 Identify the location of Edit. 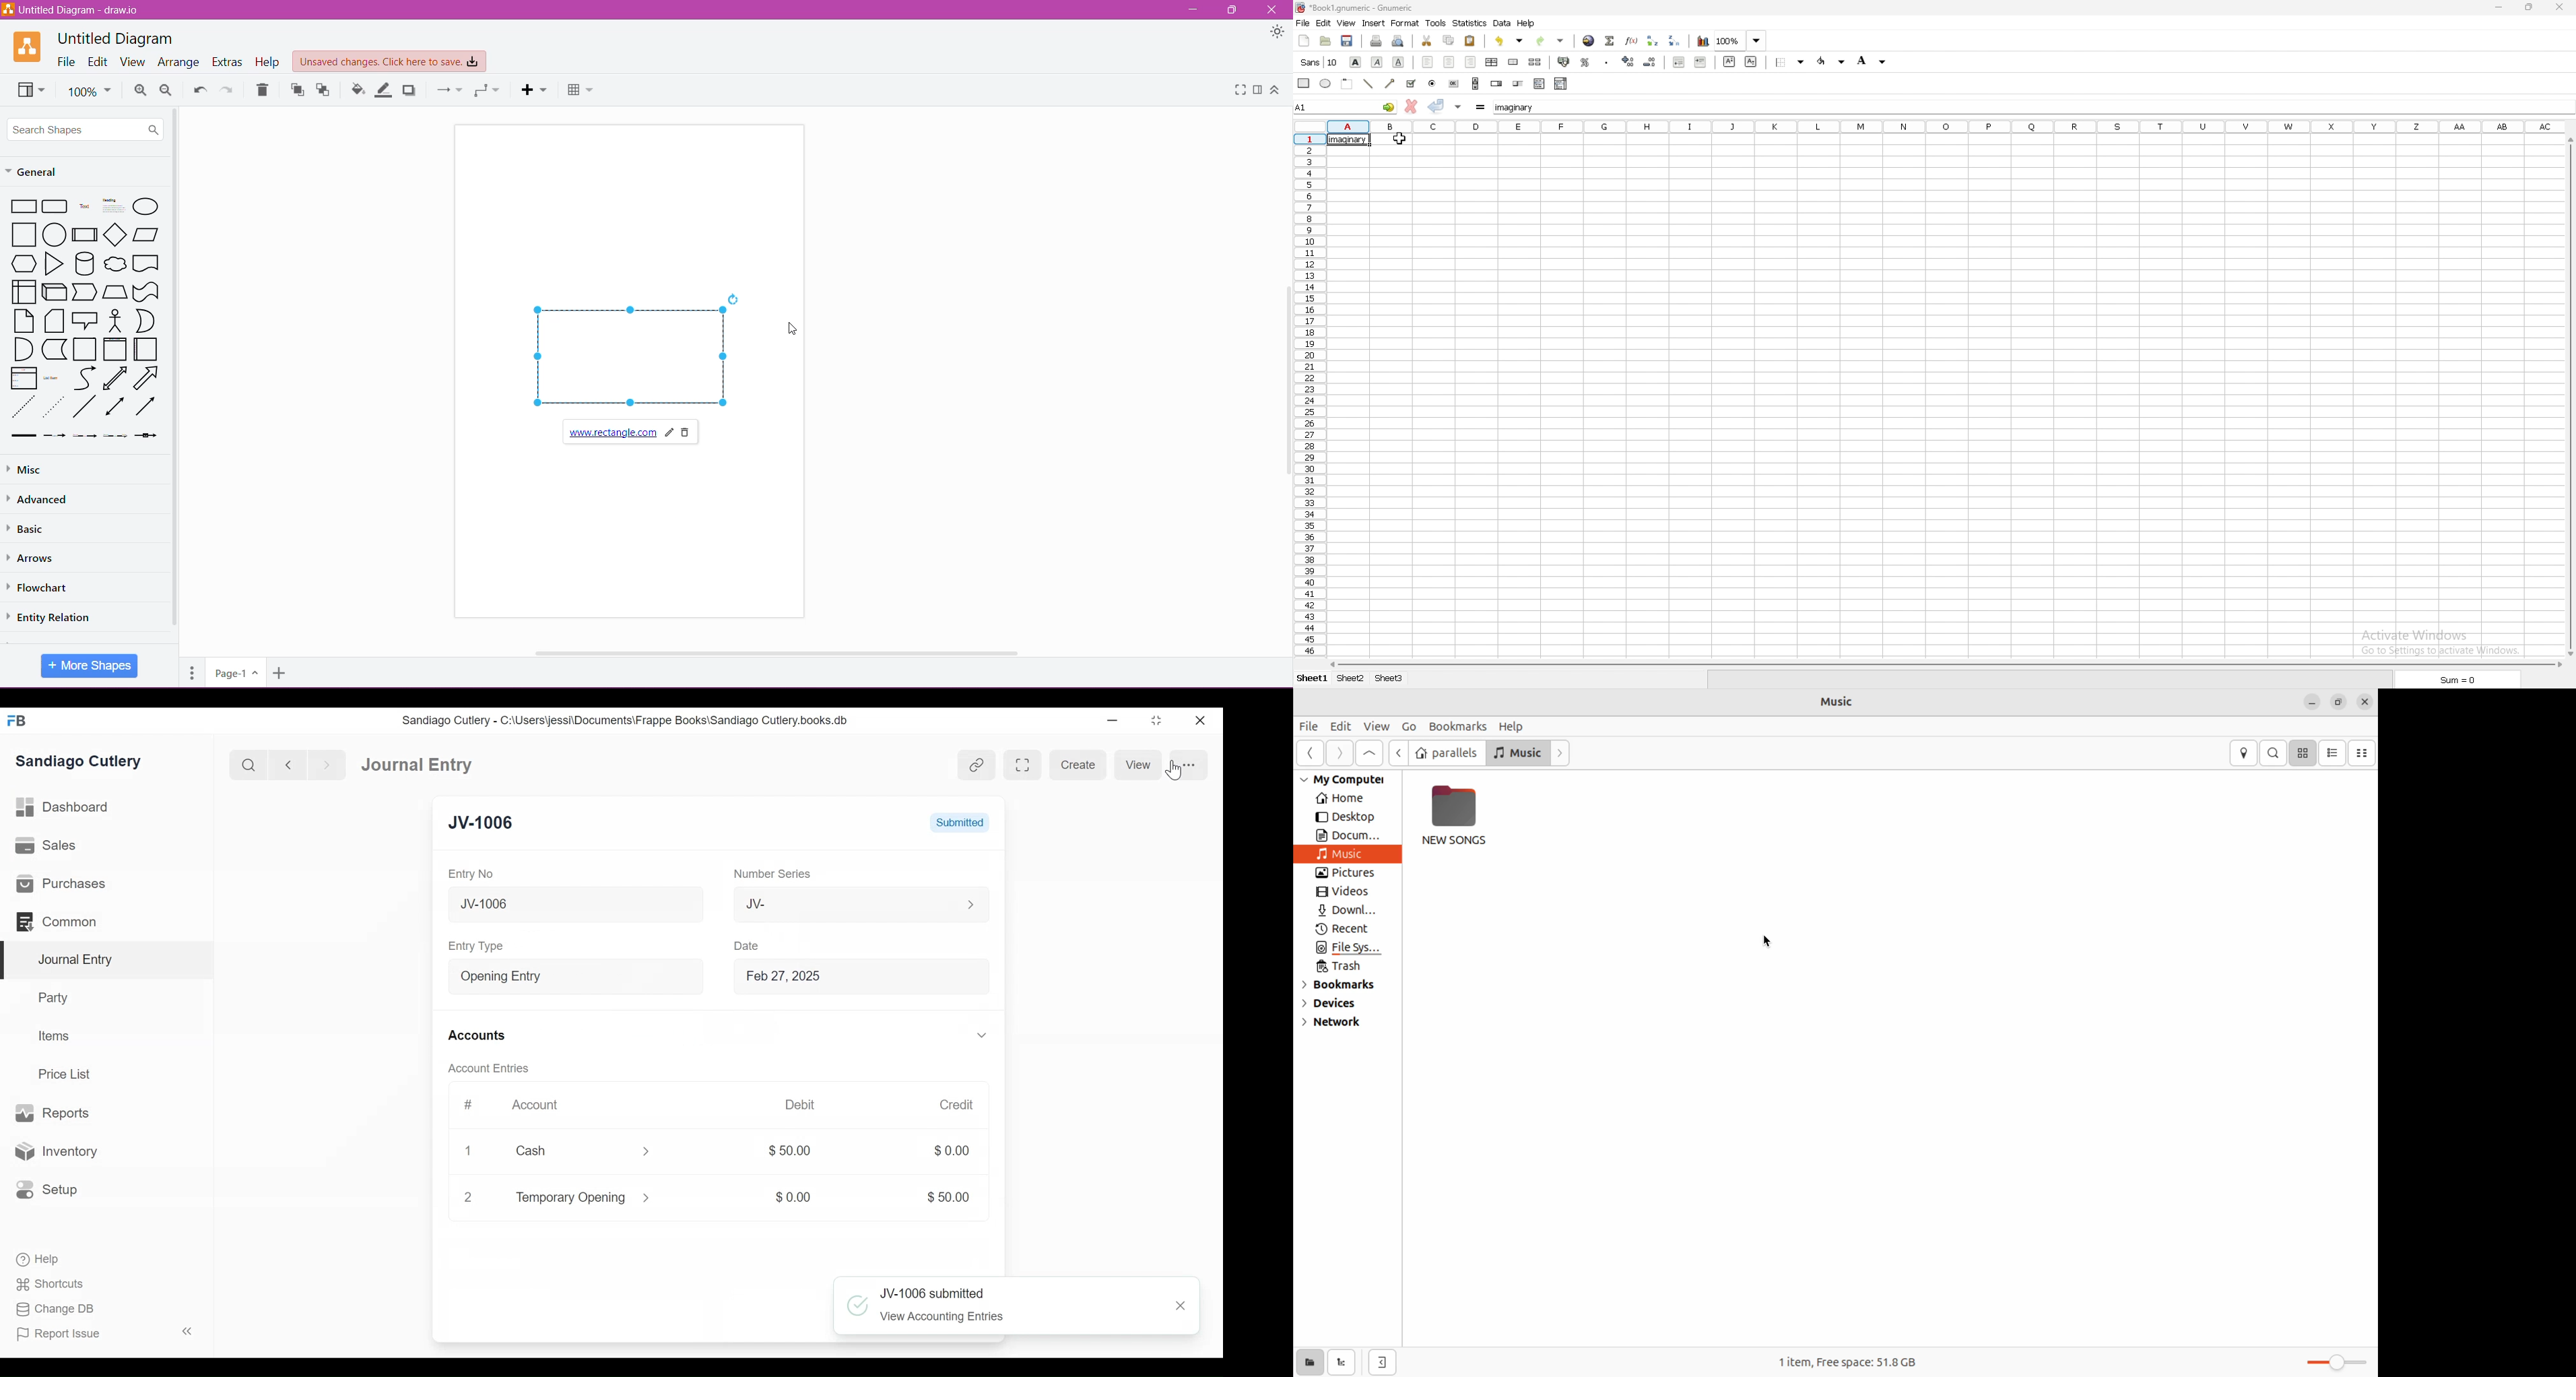
(98, 61).